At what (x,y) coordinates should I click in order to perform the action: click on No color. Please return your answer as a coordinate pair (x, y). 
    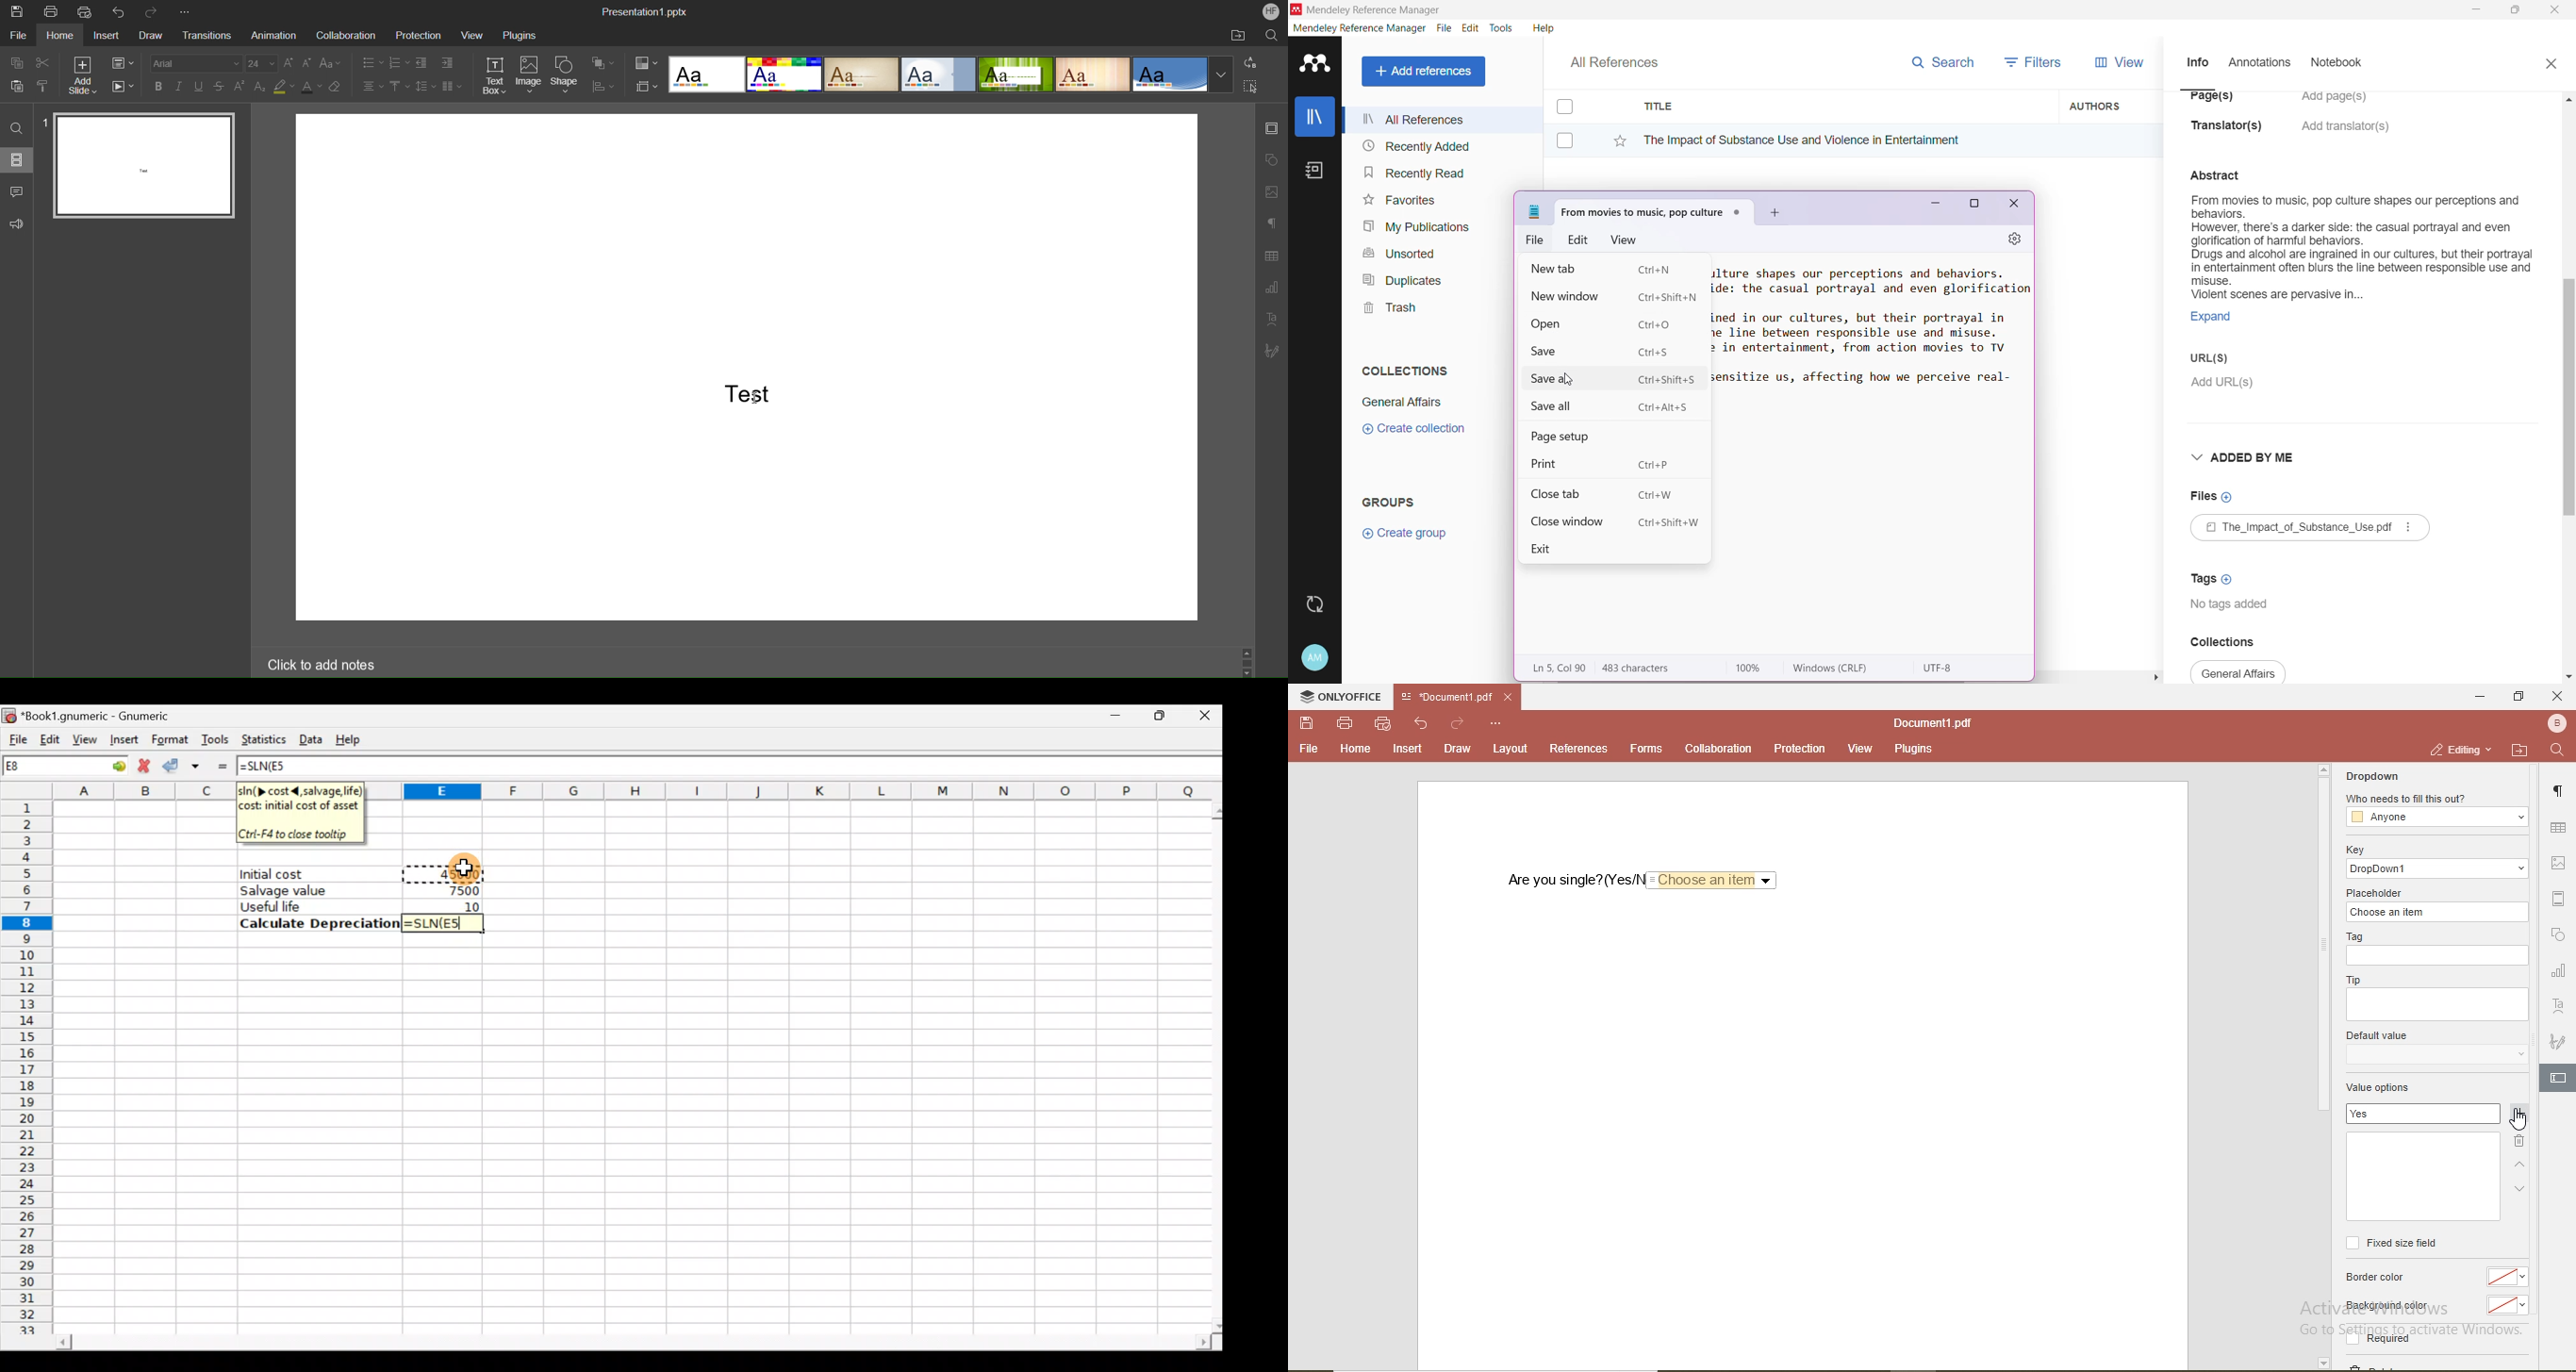
    Looking at the image, I should click on (2506, 1306).